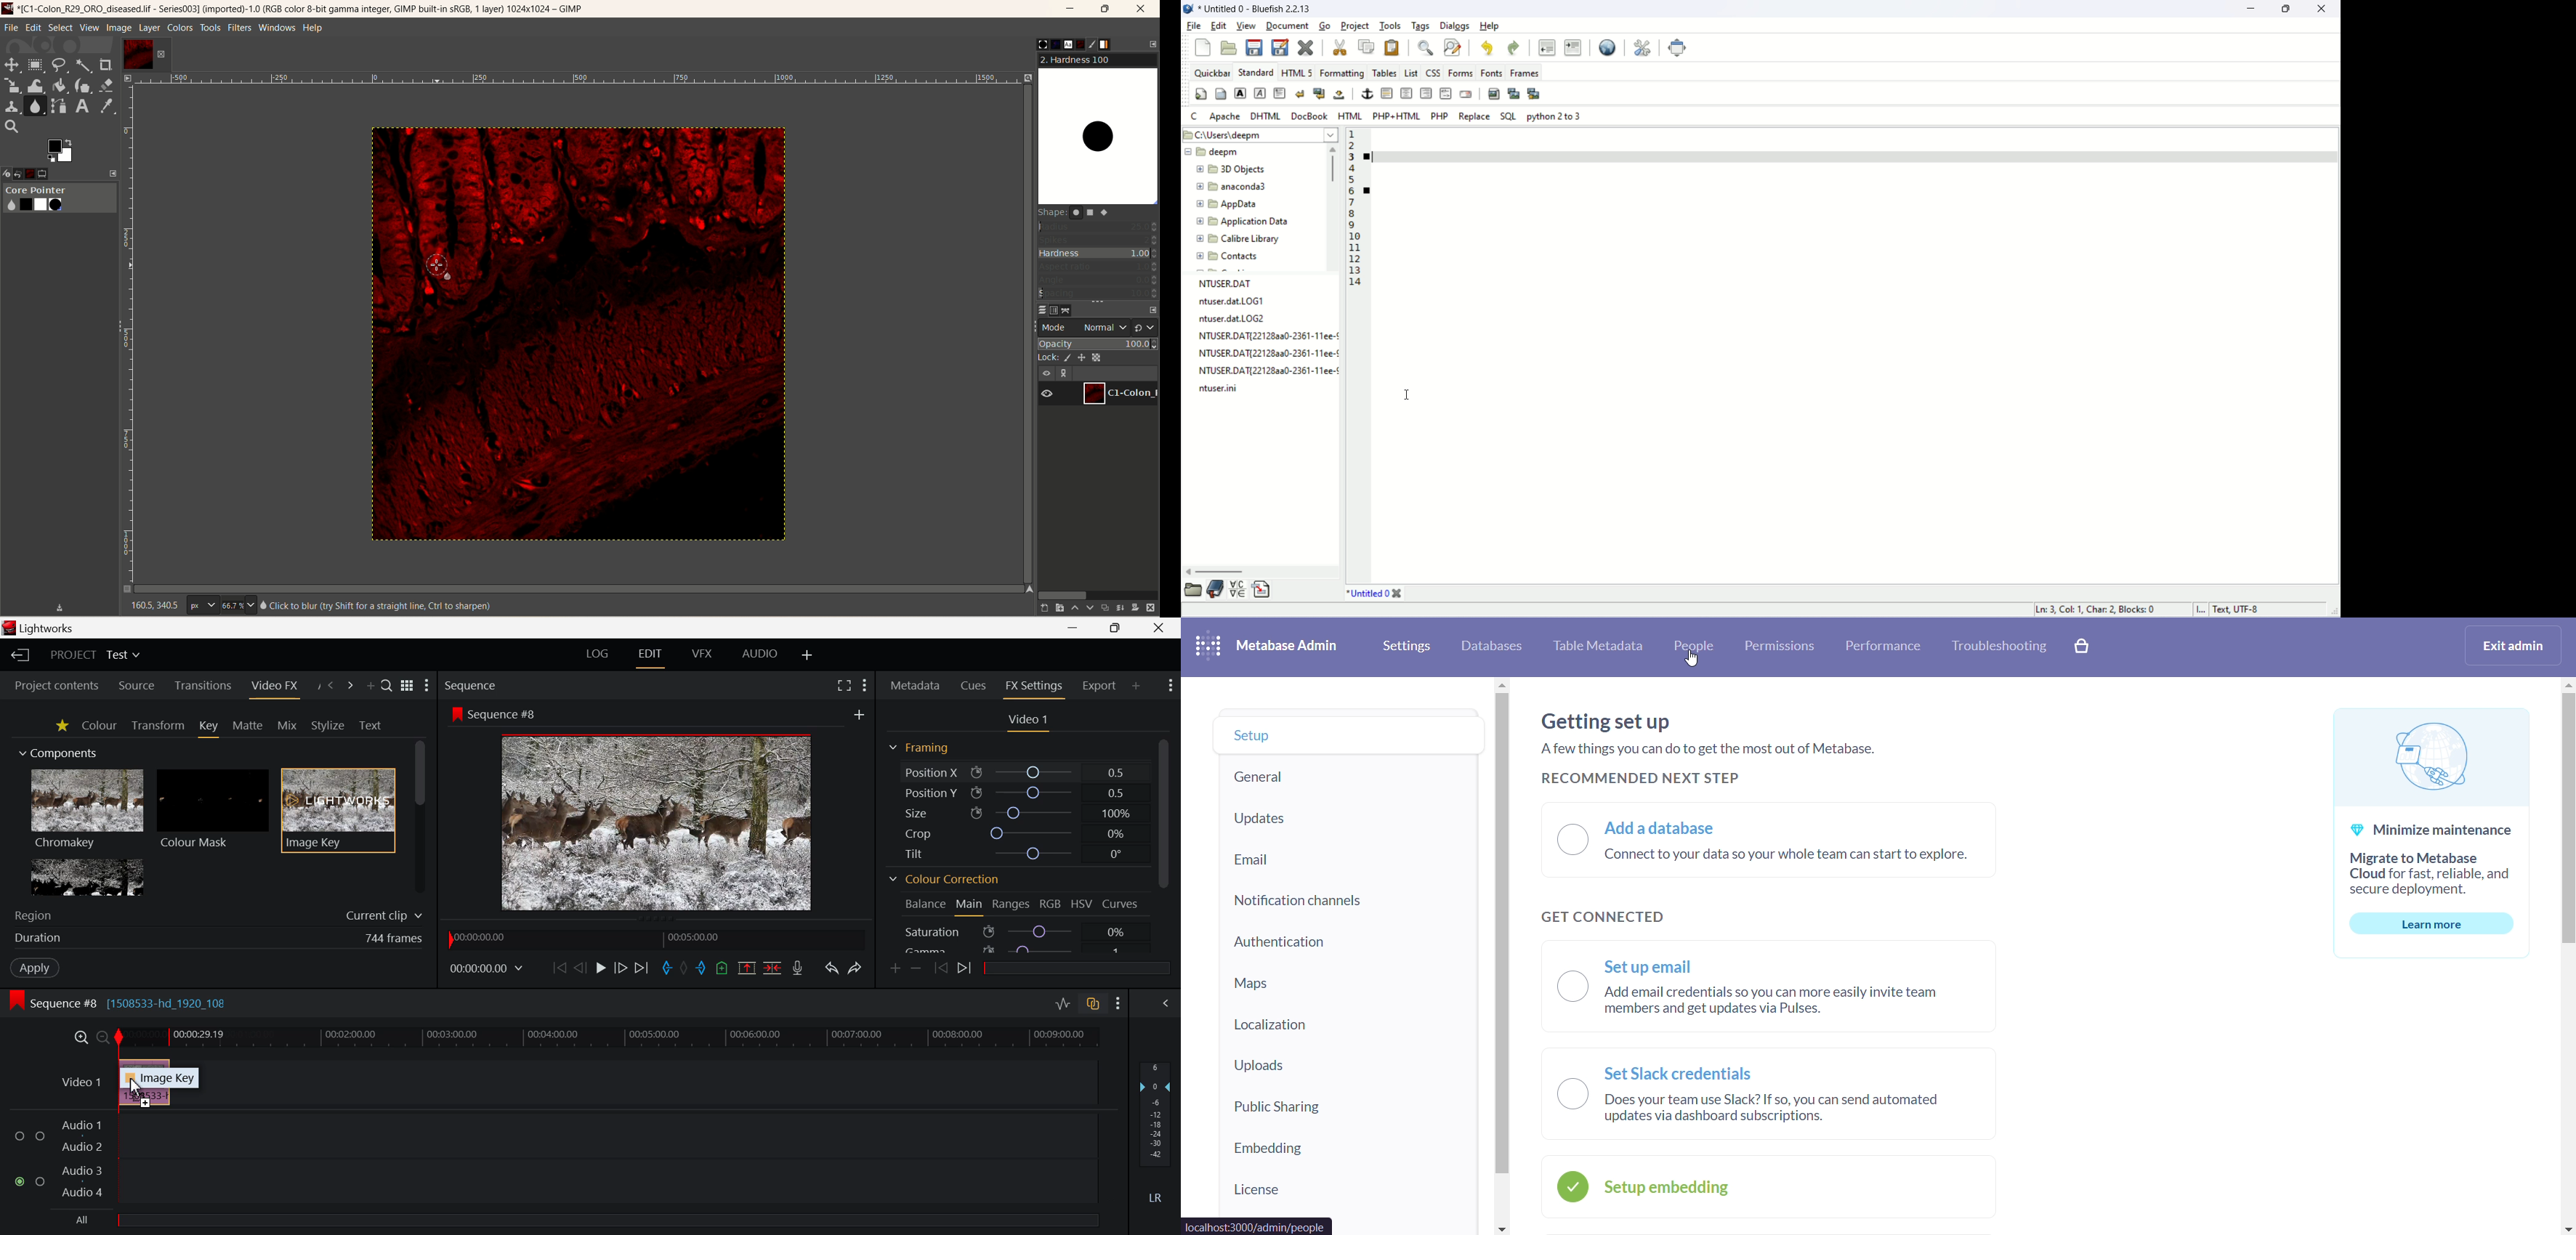 The height and width of the screenshot is (1260, 2576). I want to click on permissions, so click(1780, 647).